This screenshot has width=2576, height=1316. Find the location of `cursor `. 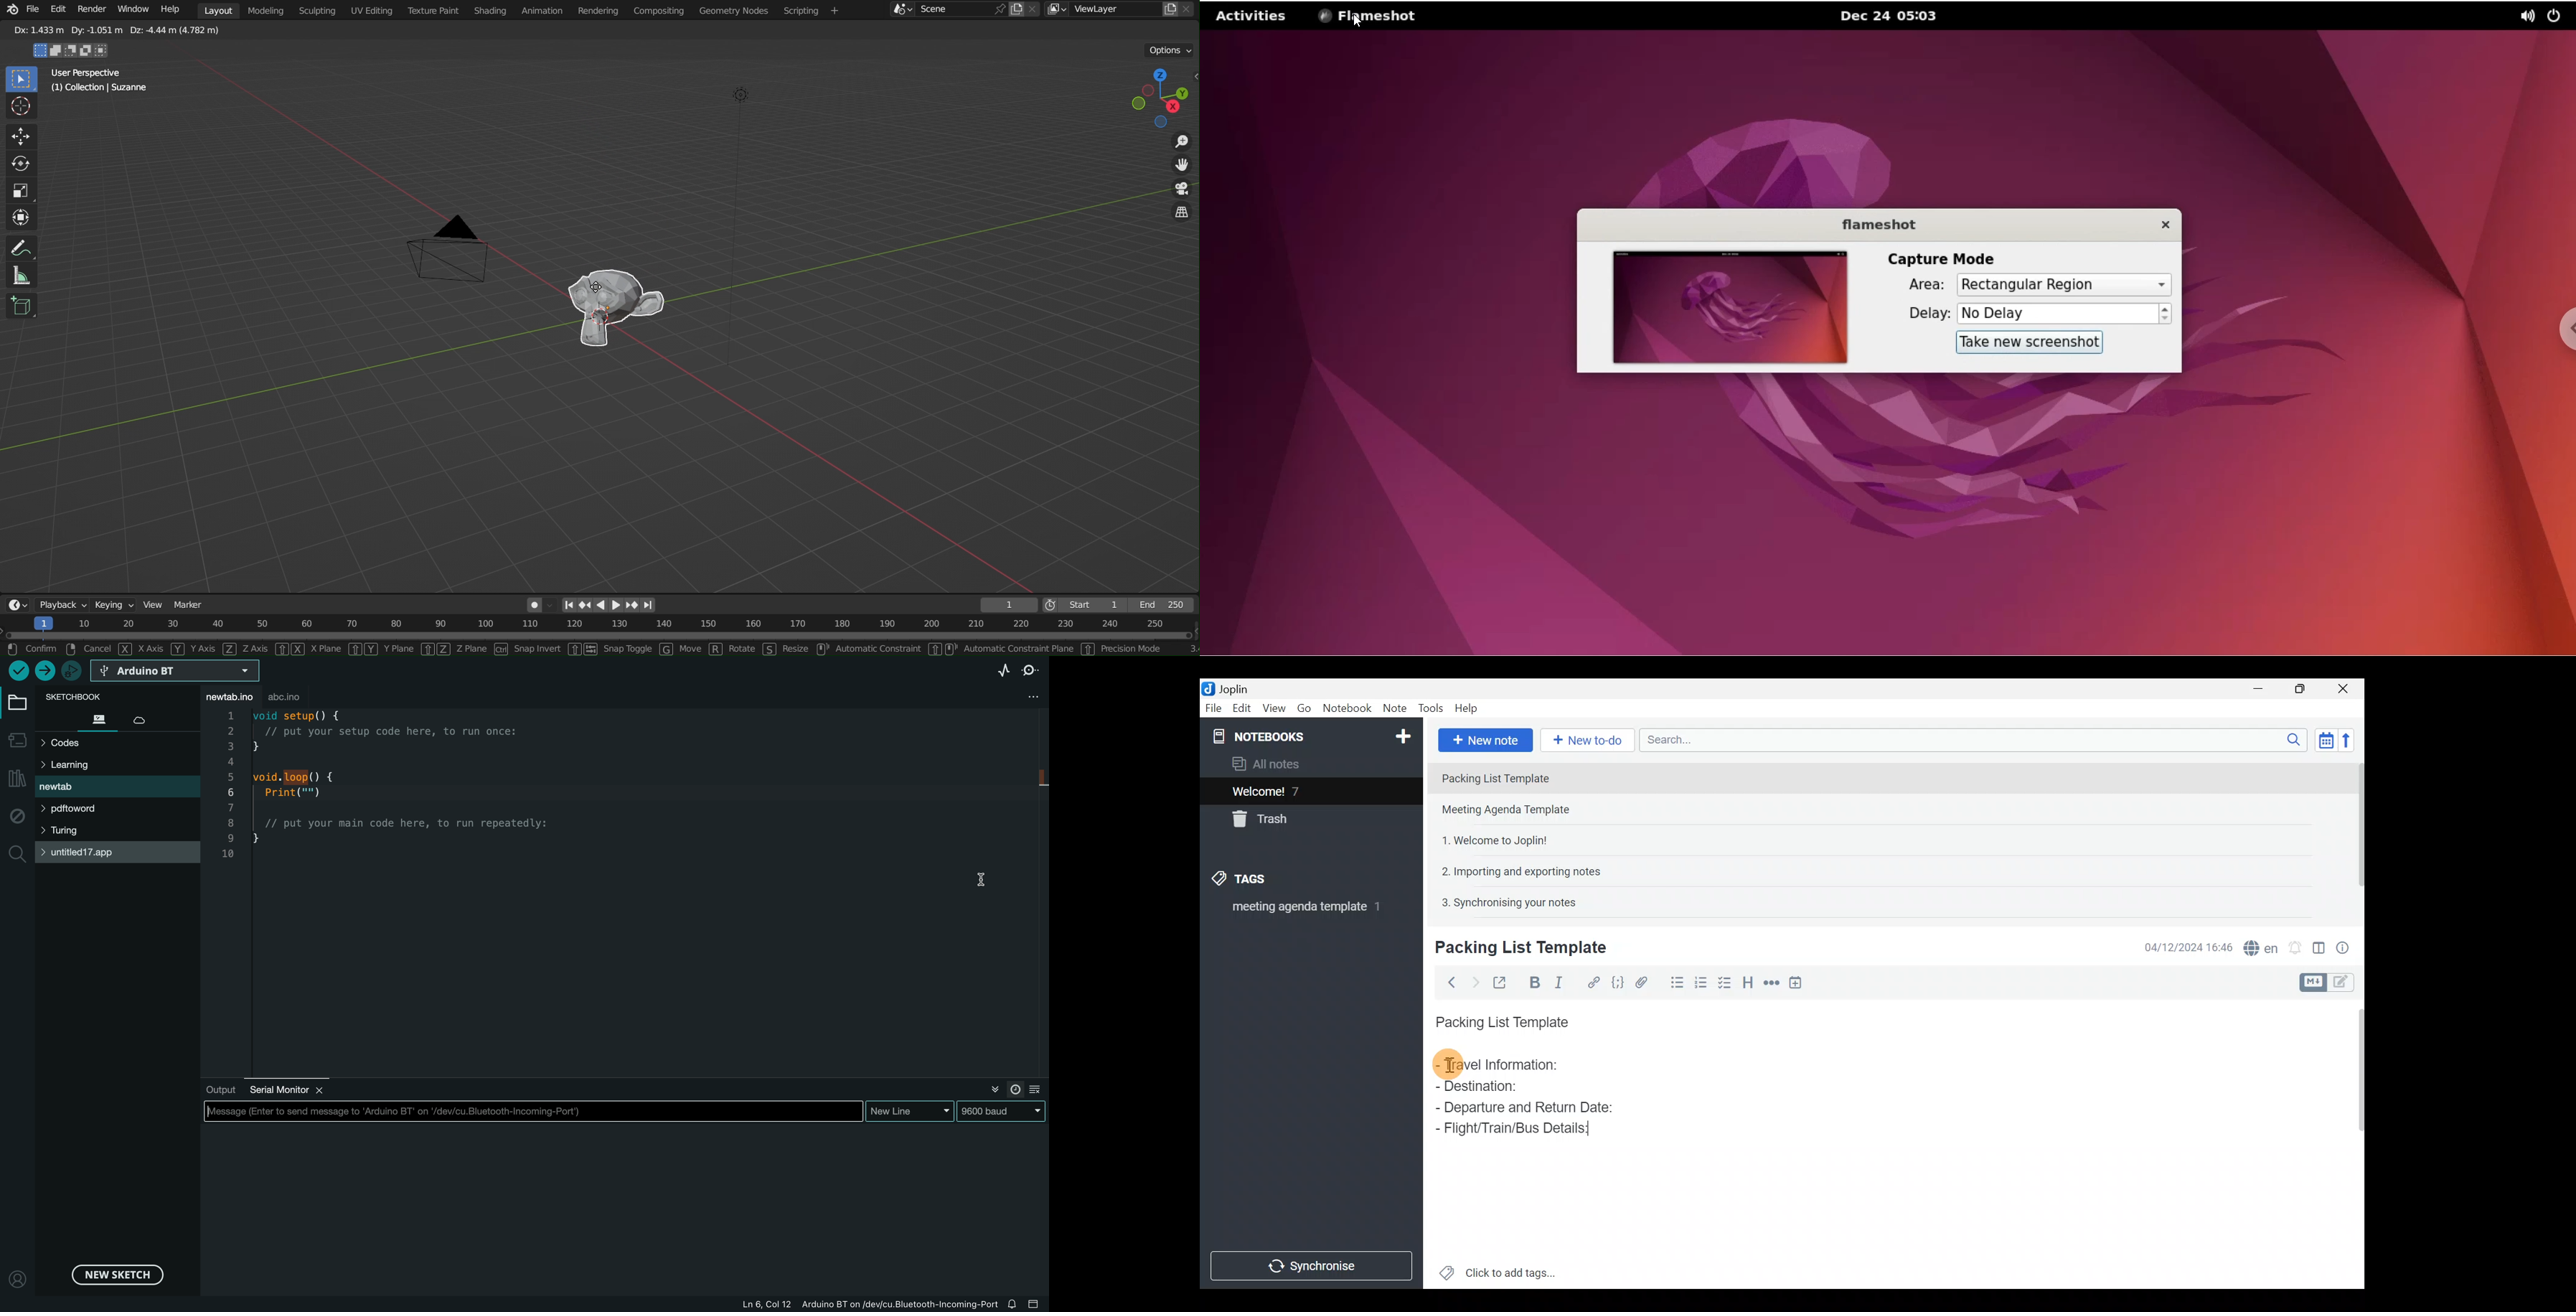

cursor  is located at coordinates (1358, 20).